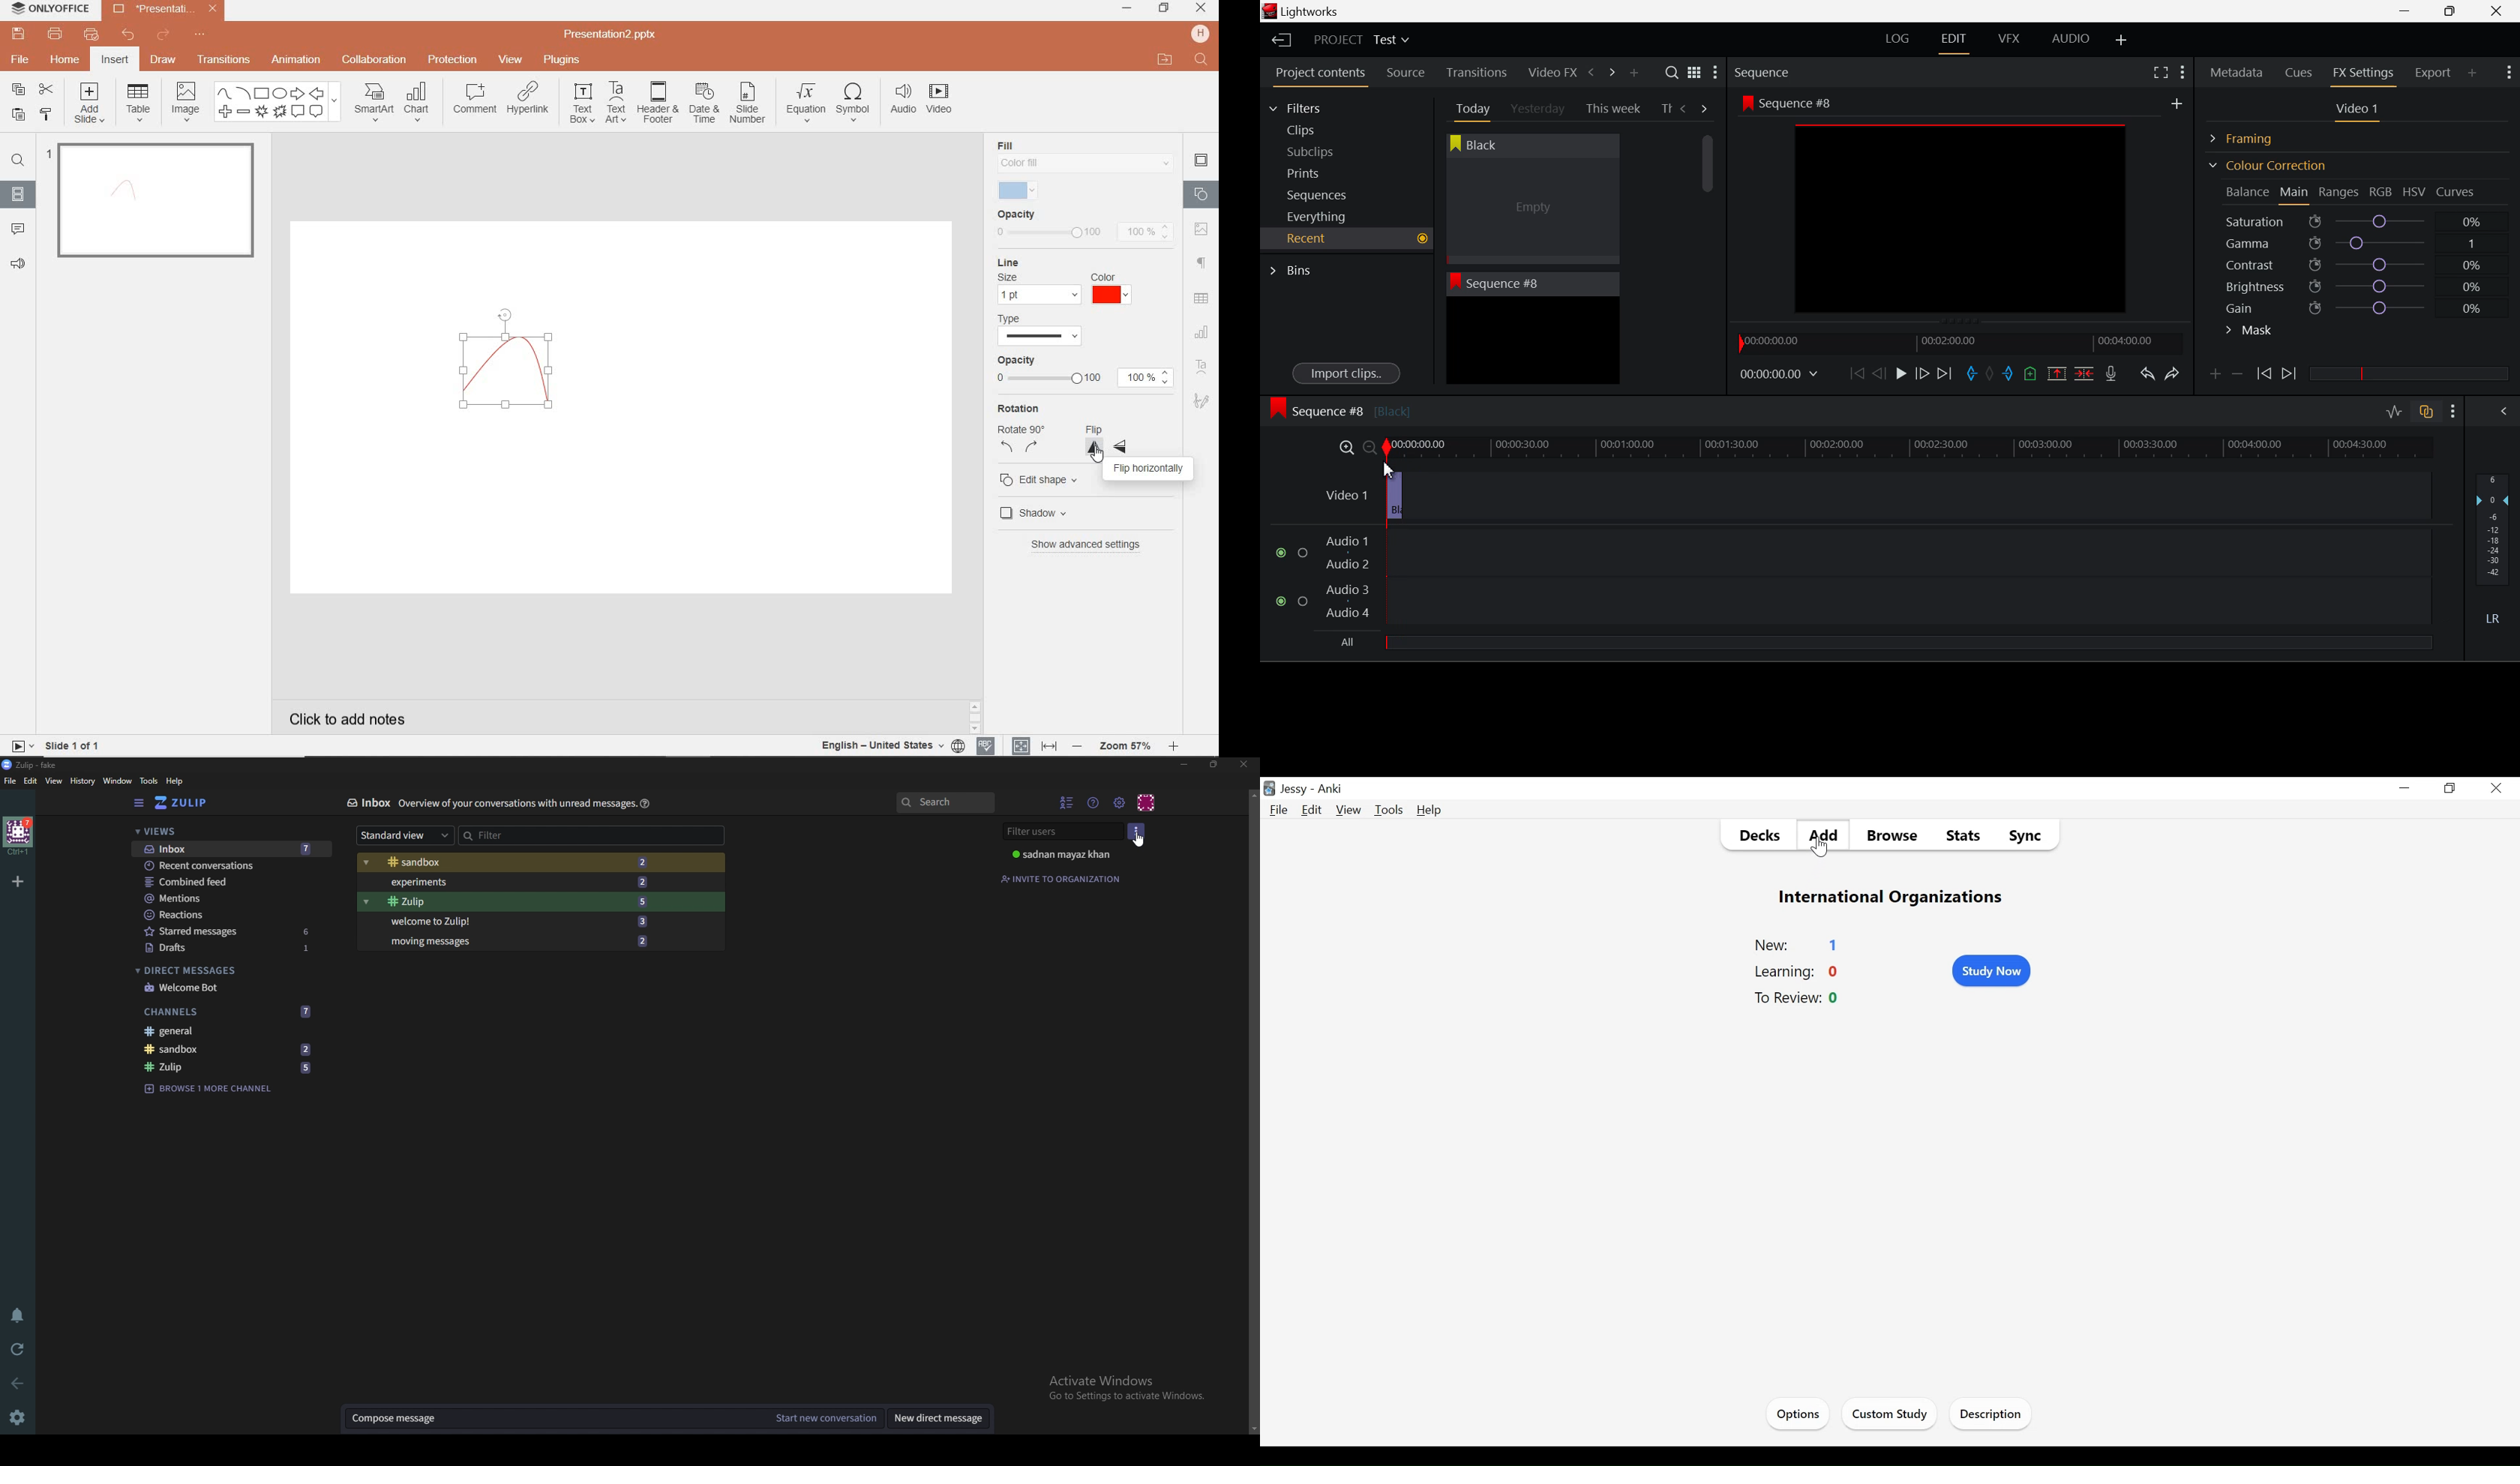  What do you see at coordinates (21, 35) in the screenshot?
I see `SAVE` at bounding box center [21, 35].